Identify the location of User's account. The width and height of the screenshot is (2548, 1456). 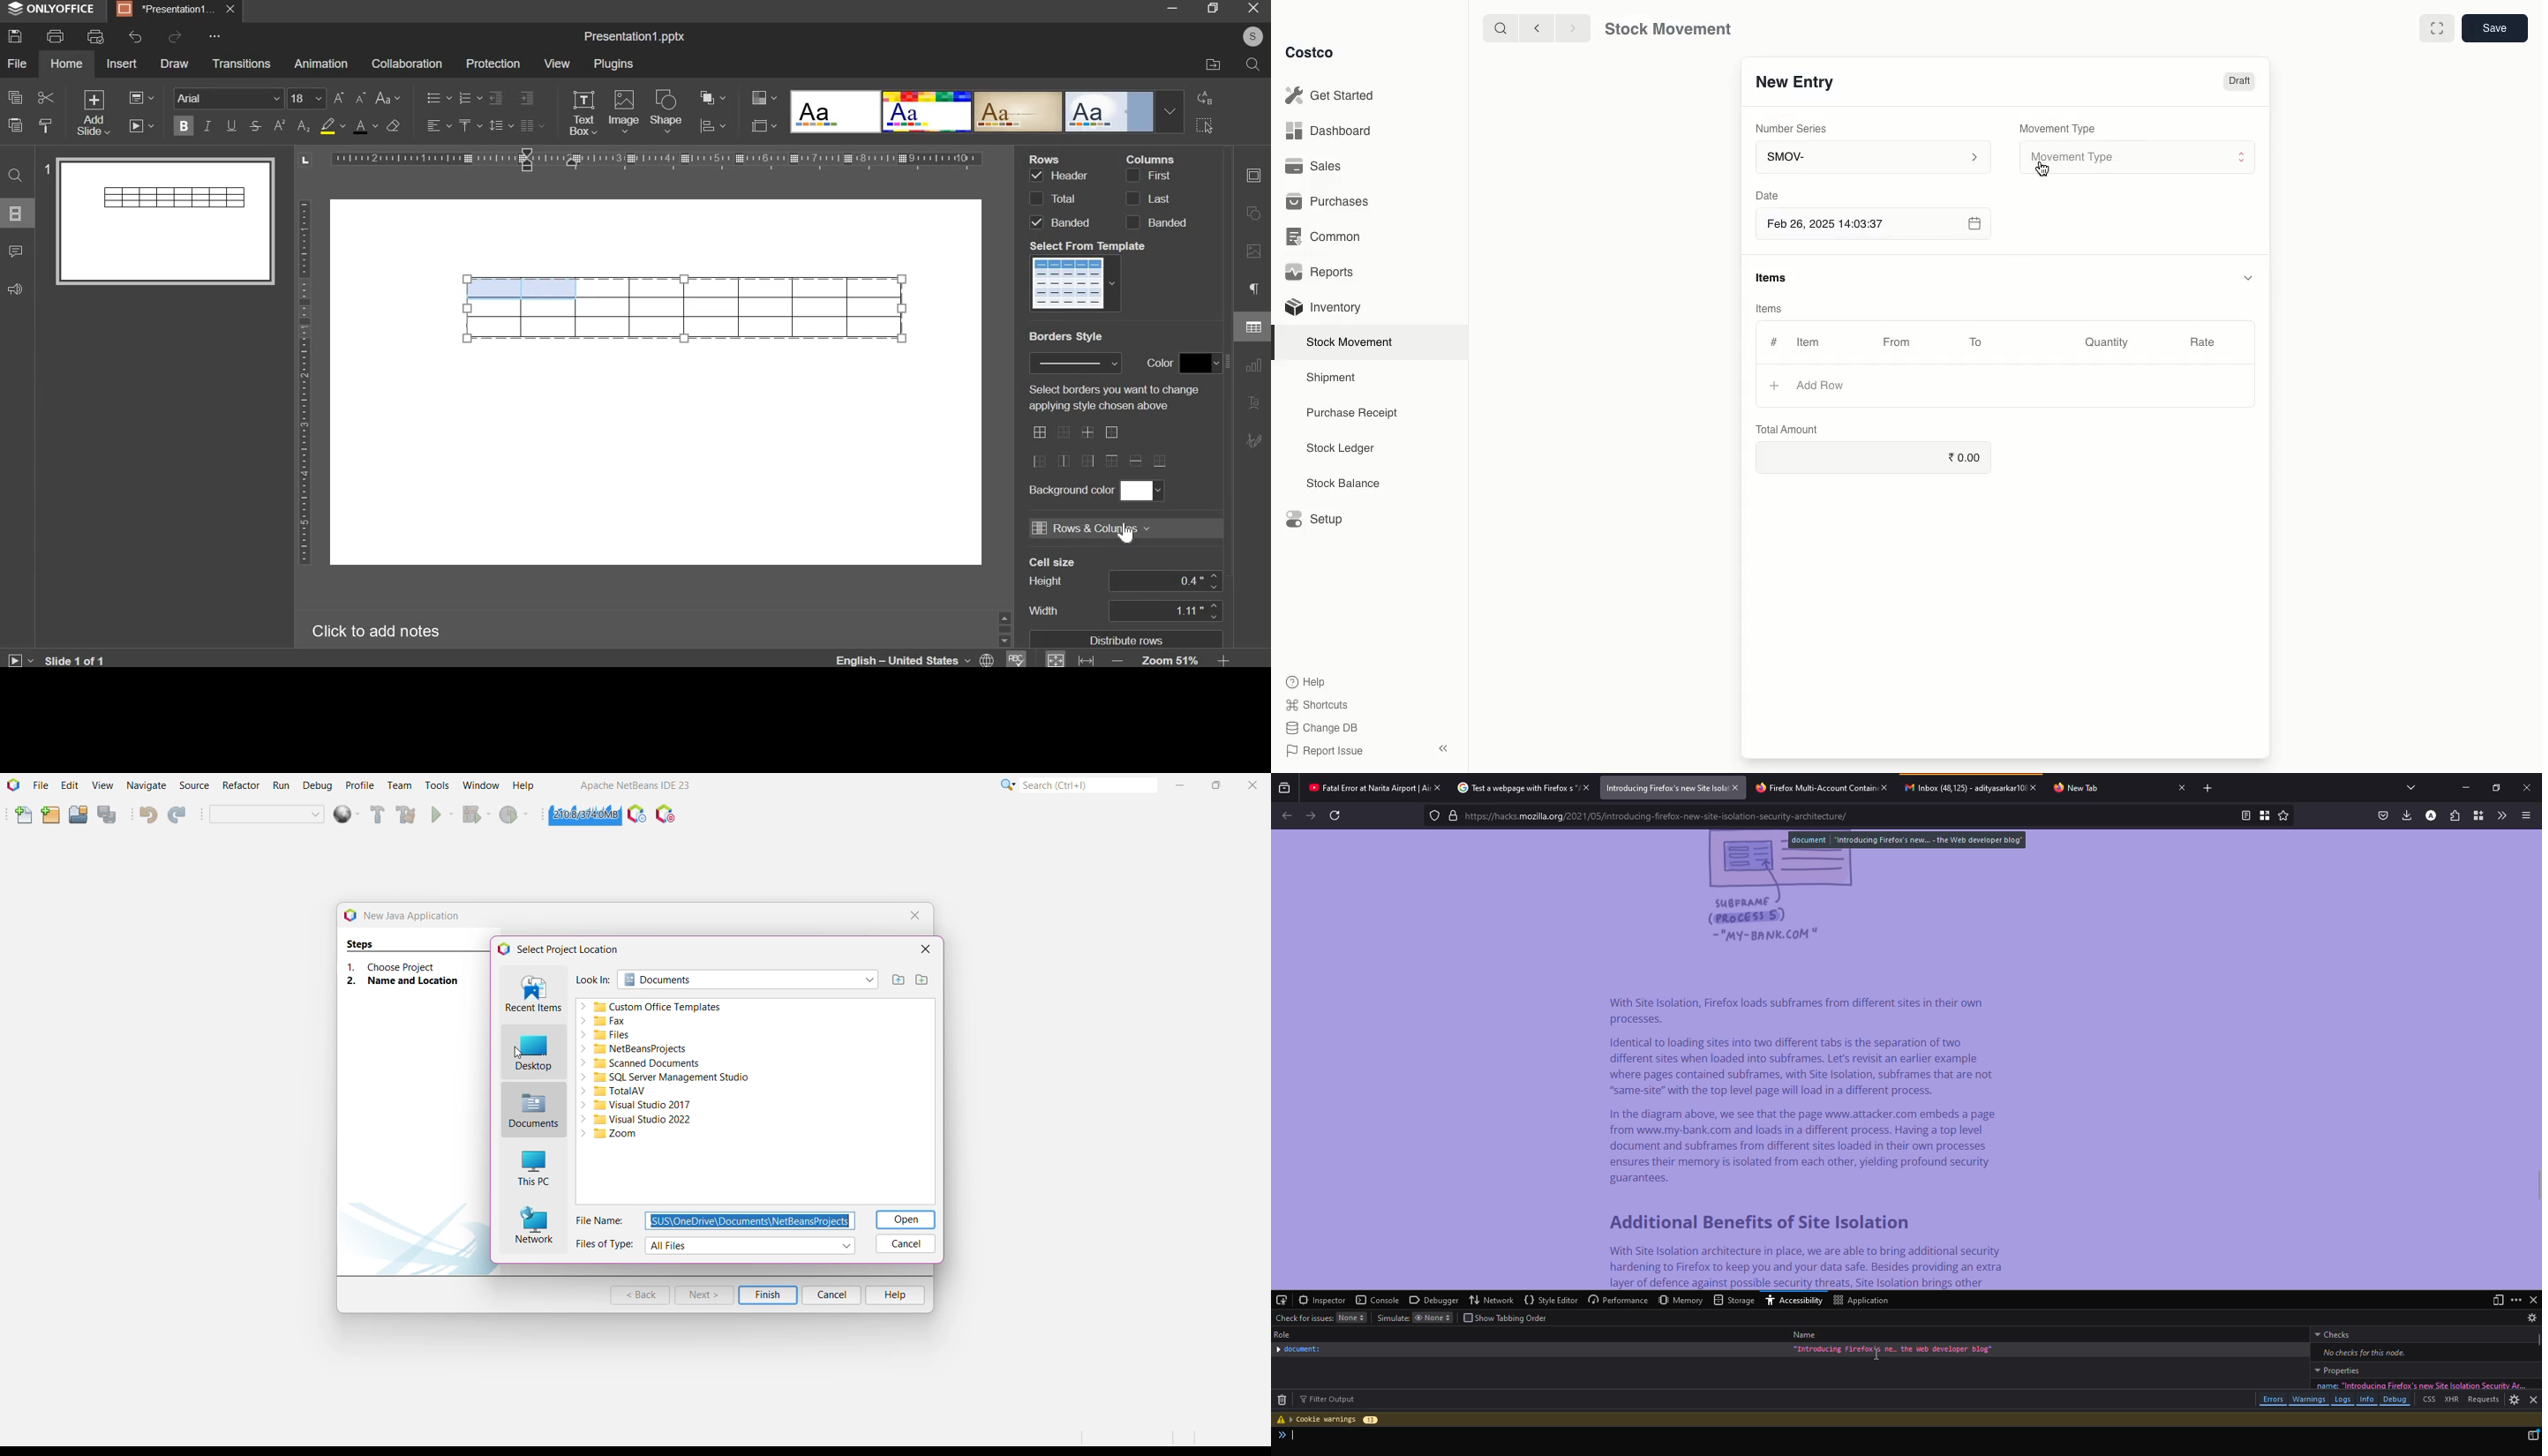
(1252, 35).